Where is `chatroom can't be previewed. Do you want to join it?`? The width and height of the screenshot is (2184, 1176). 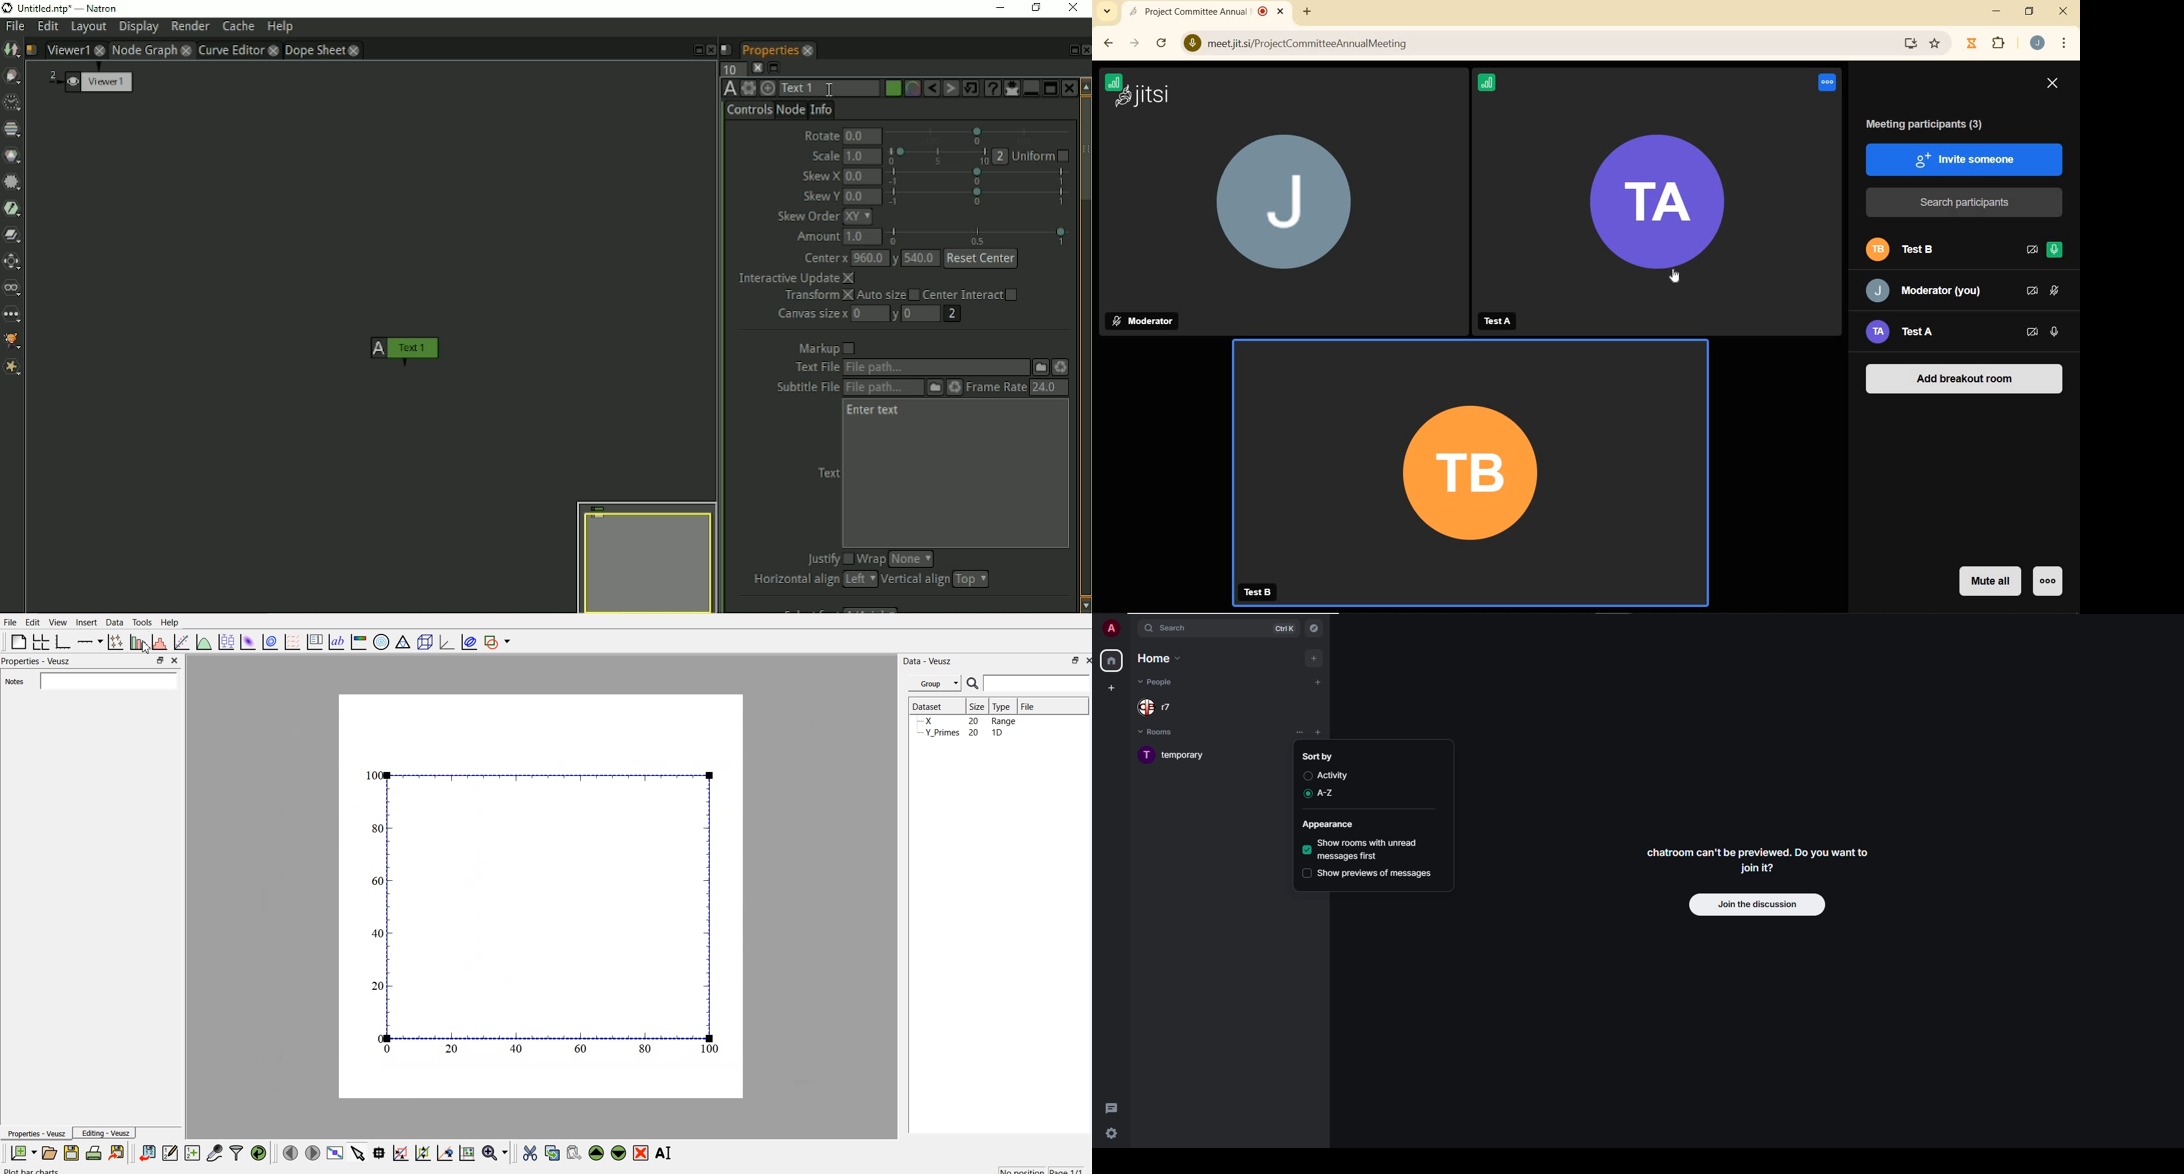 chatroom can't be previewed. Do you want to join it? is located at coordinates (1759, 860).